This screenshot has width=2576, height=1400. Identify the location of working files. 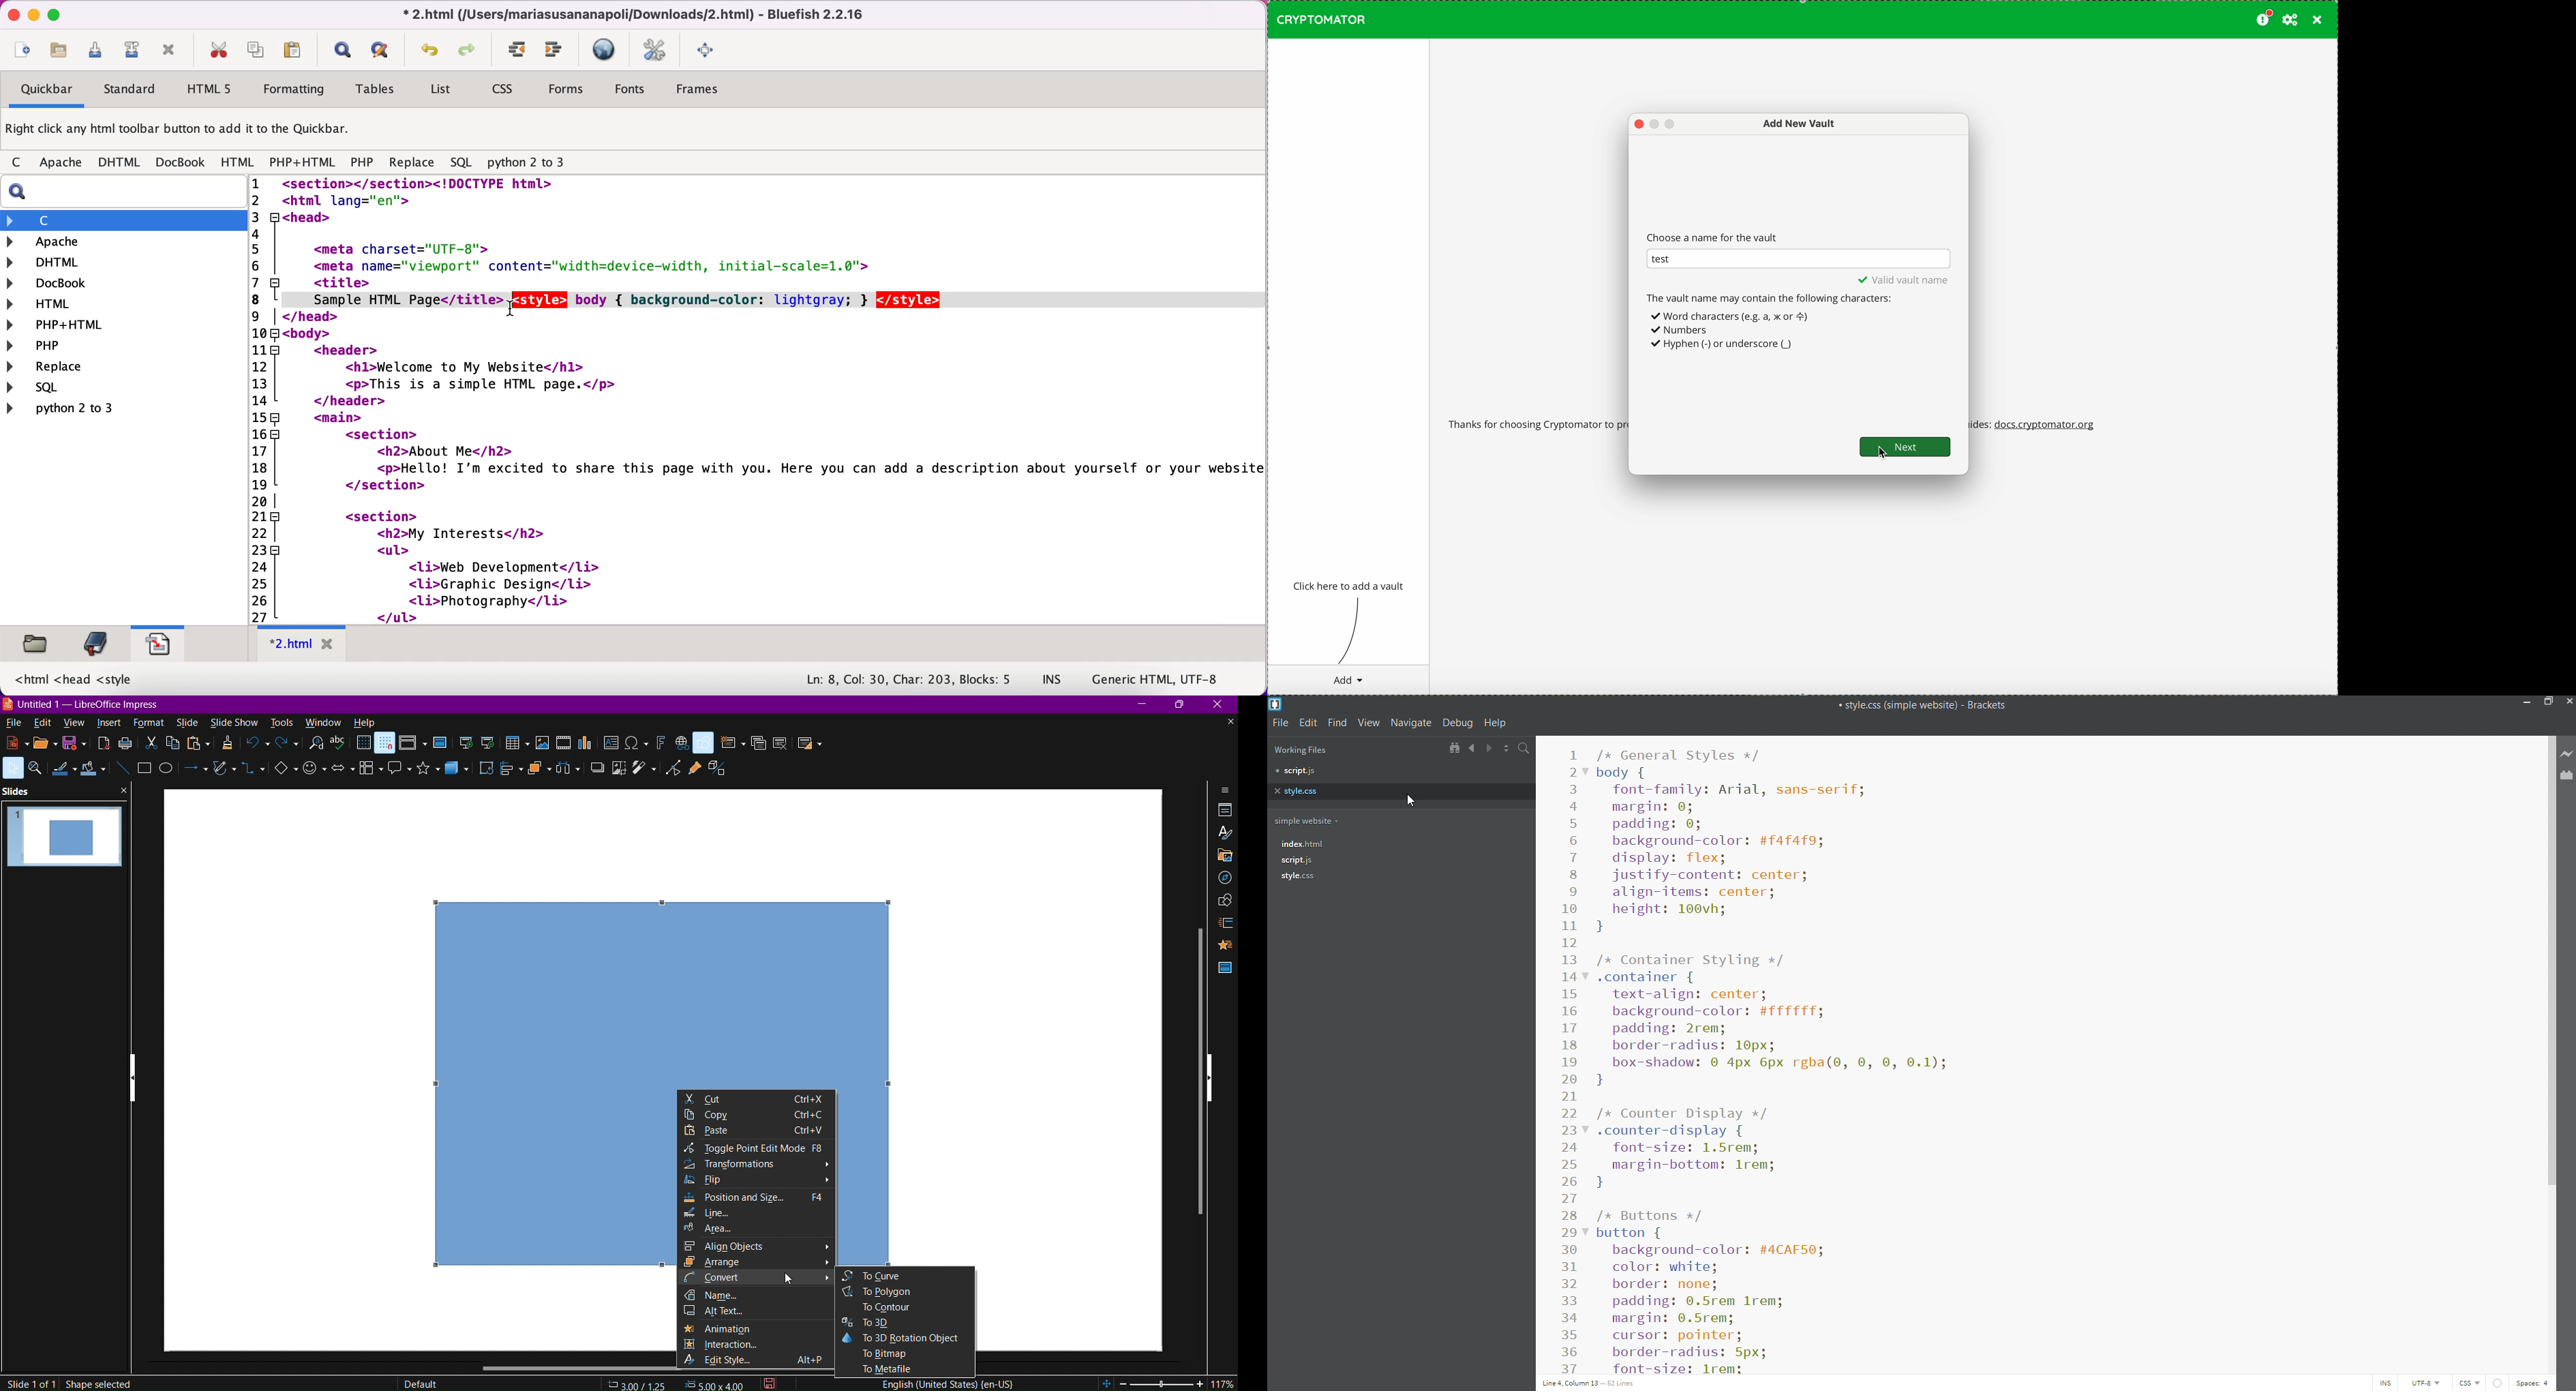
(1307, 751).